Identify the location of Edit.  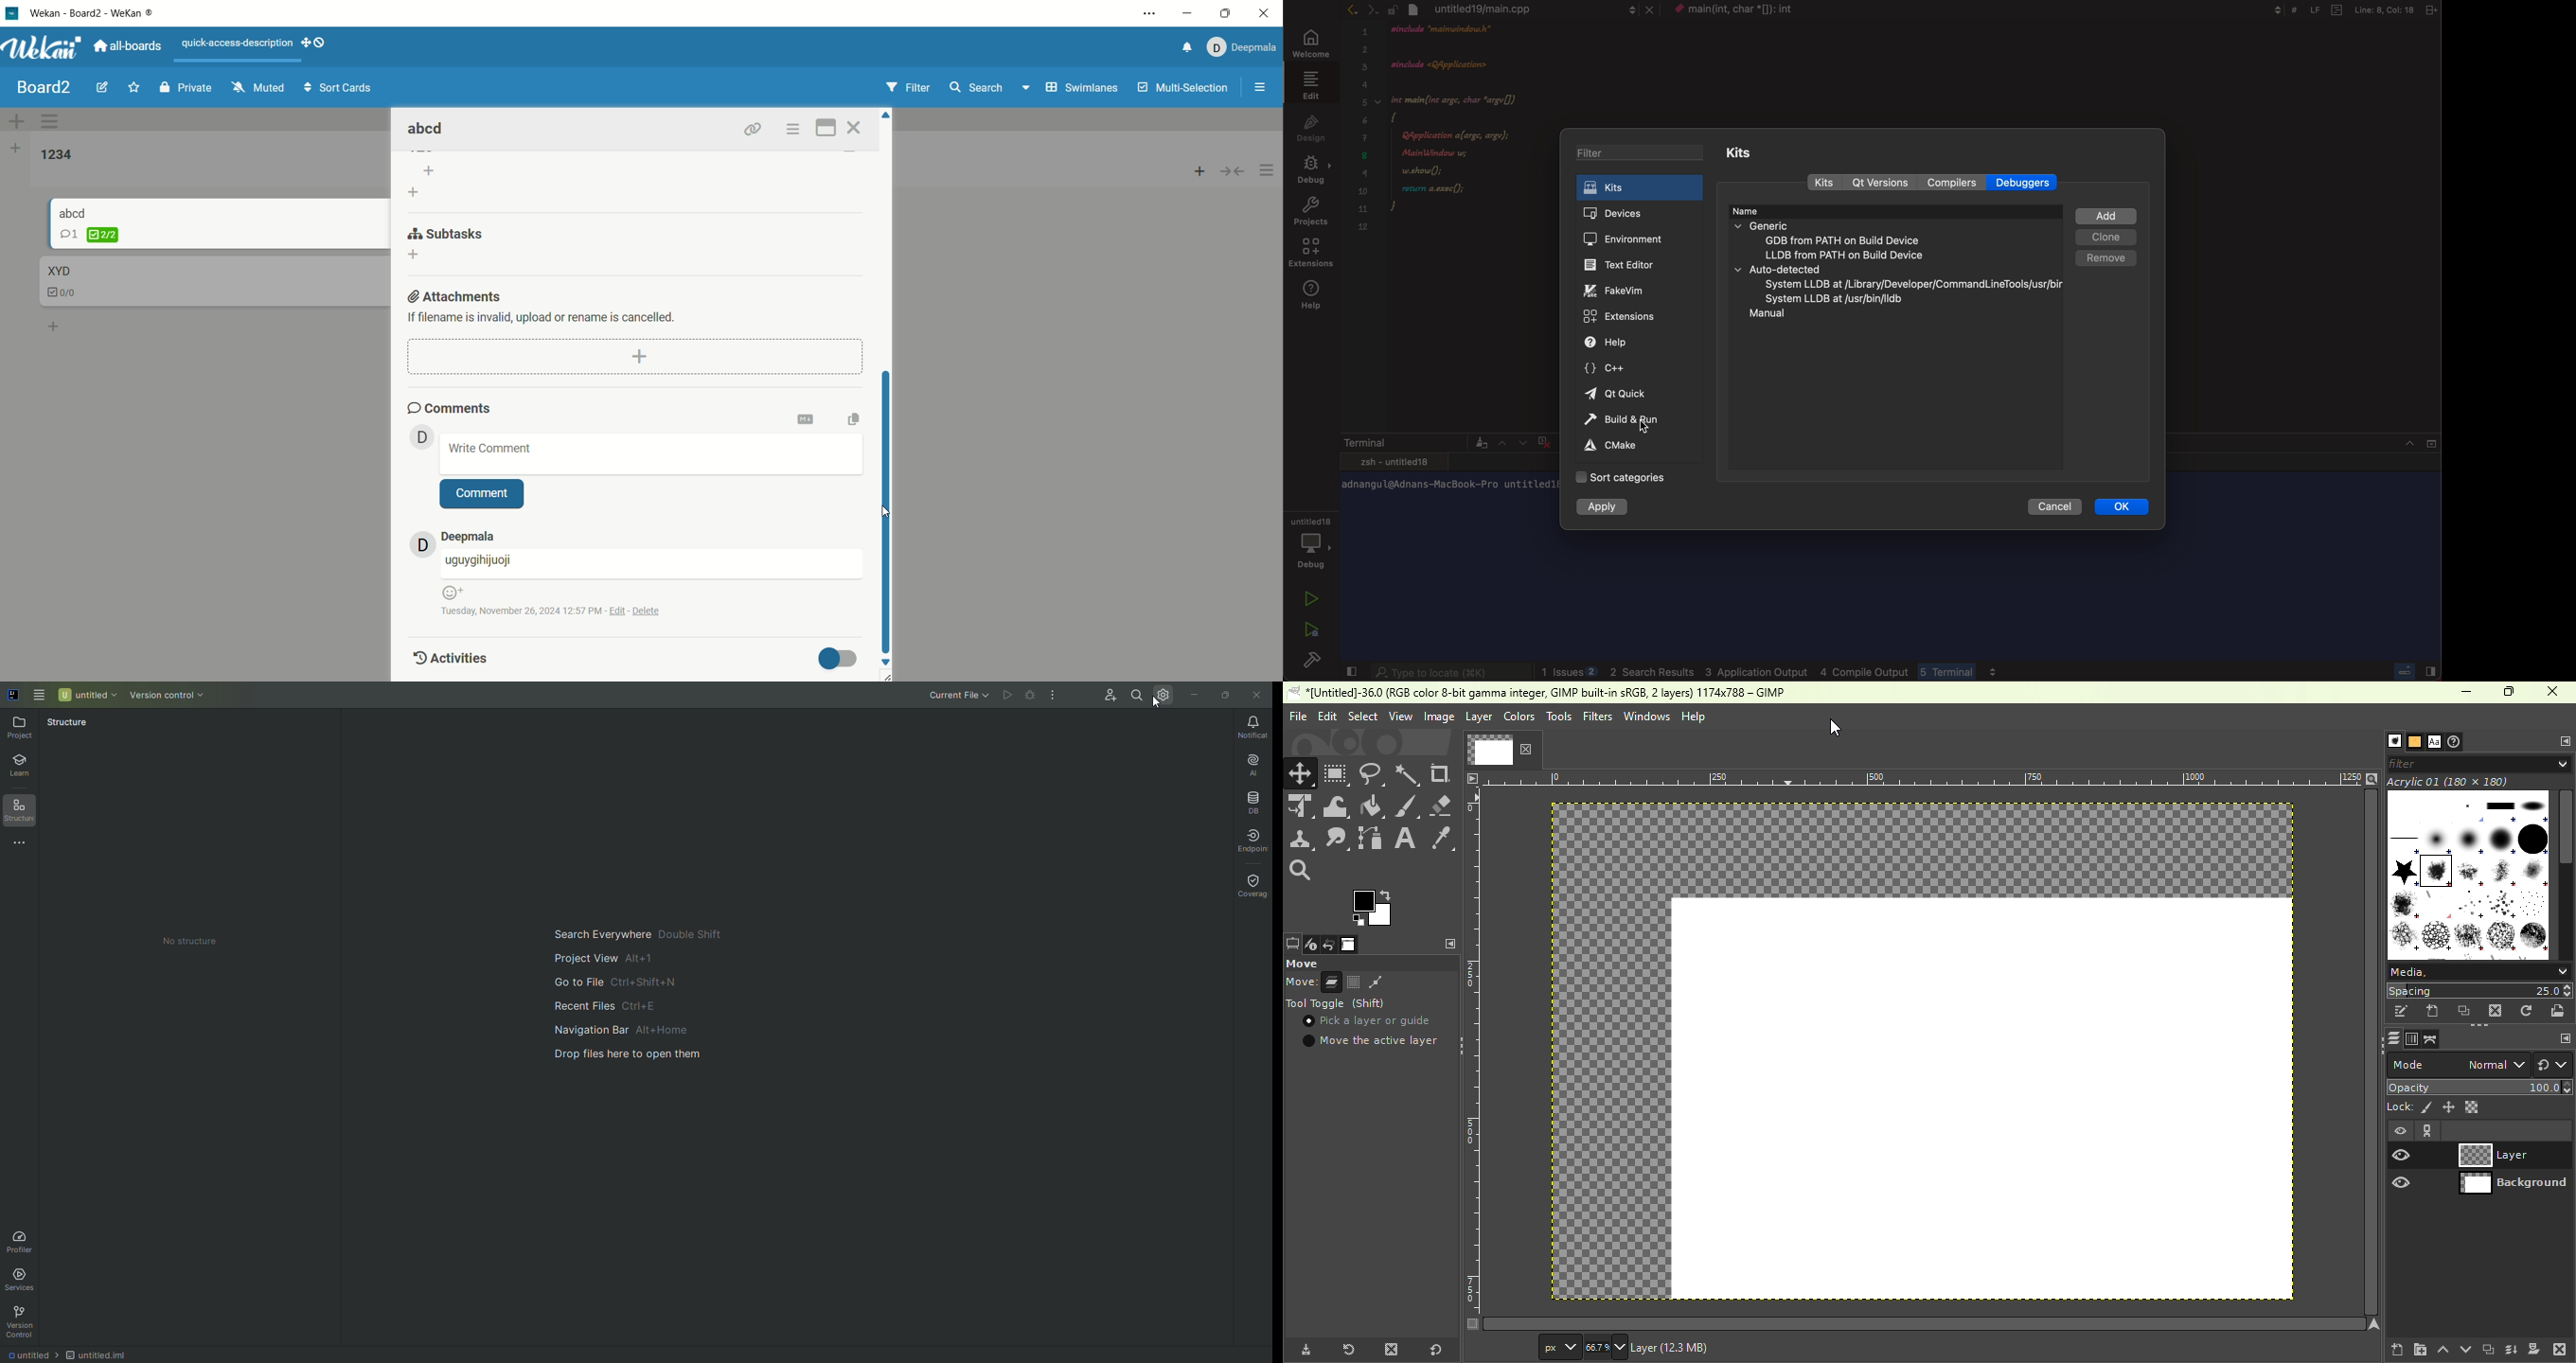
(1326, 716).